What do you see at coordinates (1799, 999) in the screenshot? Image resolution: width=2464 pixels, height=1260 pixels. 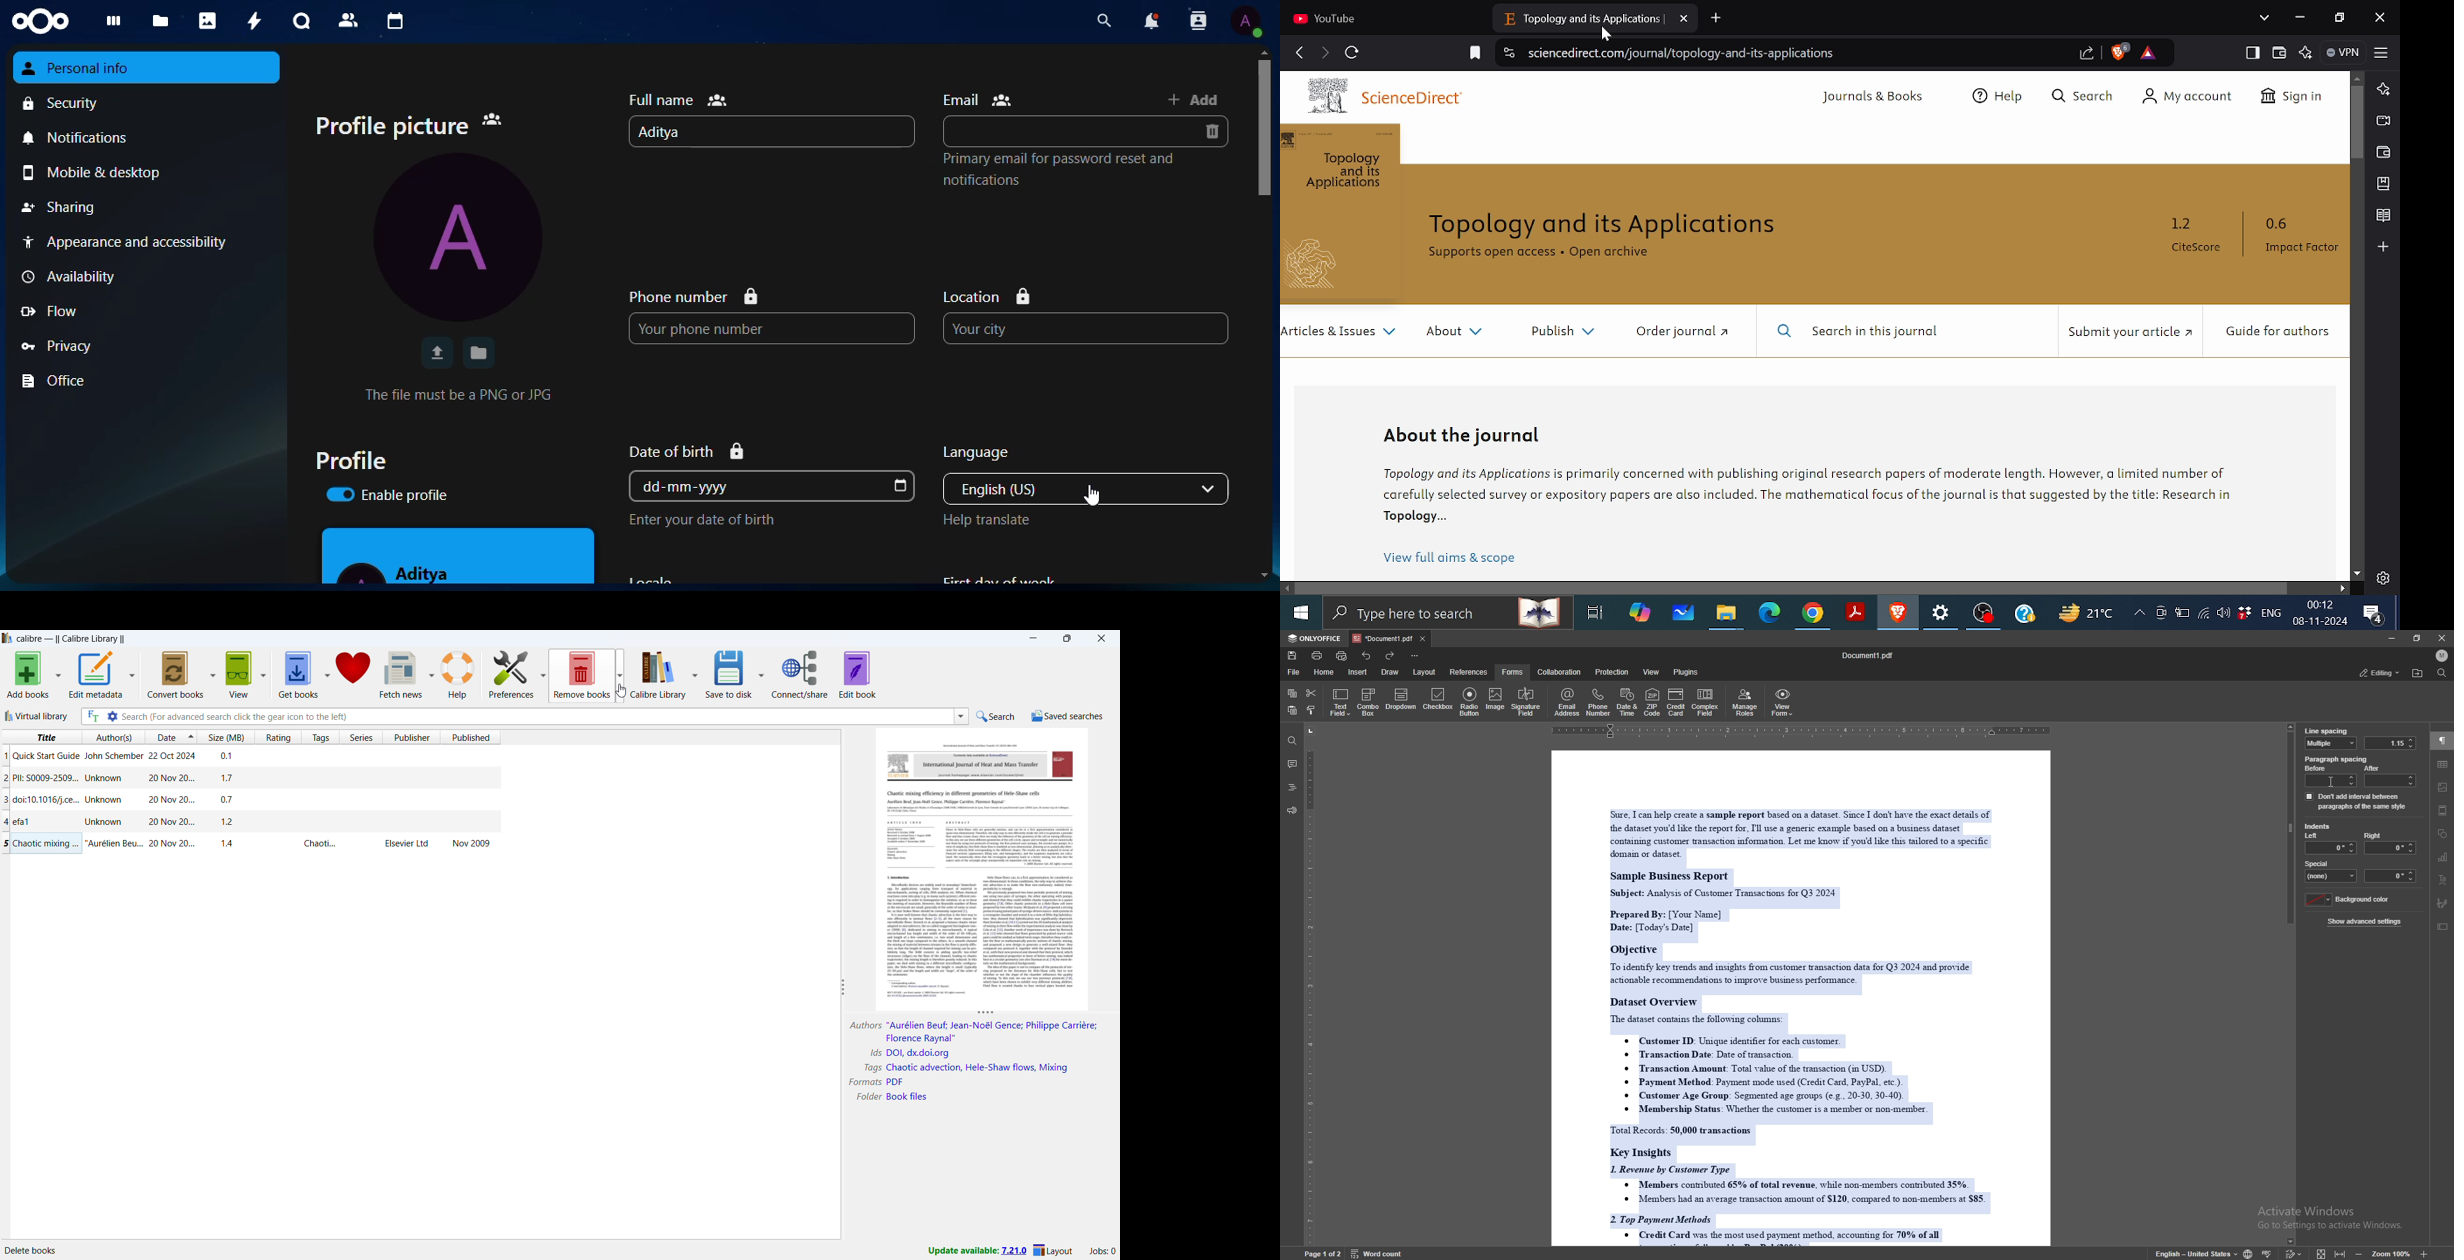 I see `document` at bounding box center [1799, 999].